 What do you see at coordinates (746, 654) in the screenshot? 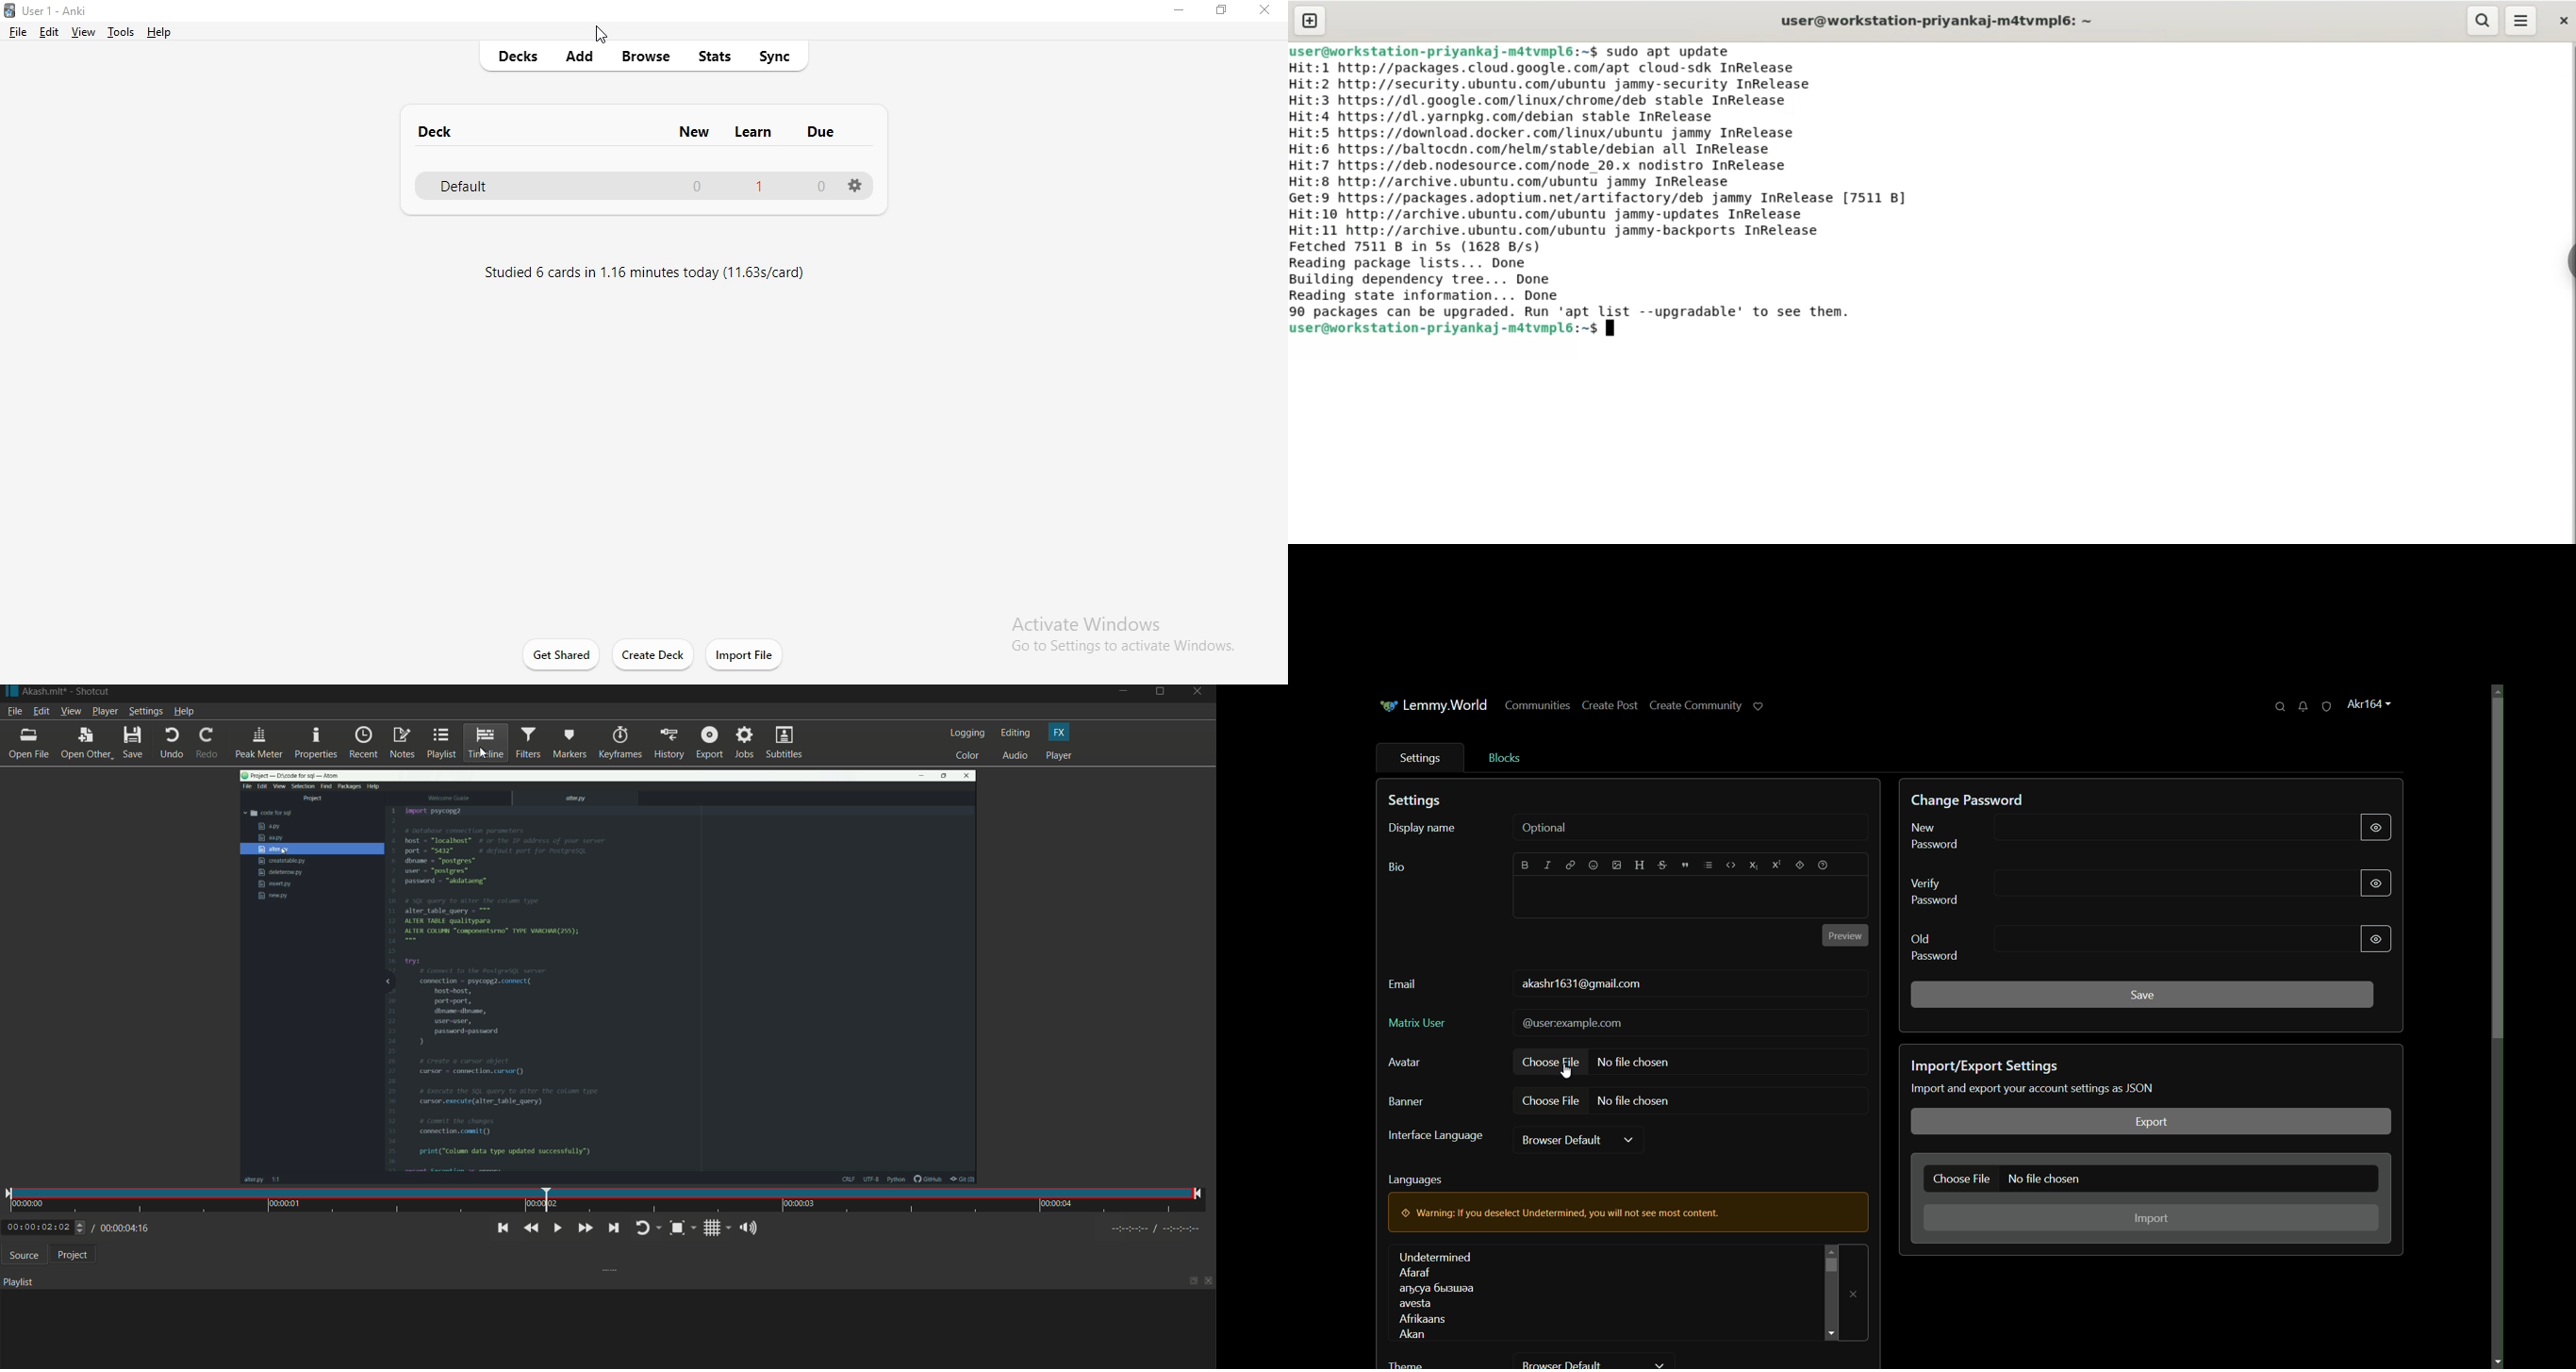
I see `import files` at bounding box center [746, 654].